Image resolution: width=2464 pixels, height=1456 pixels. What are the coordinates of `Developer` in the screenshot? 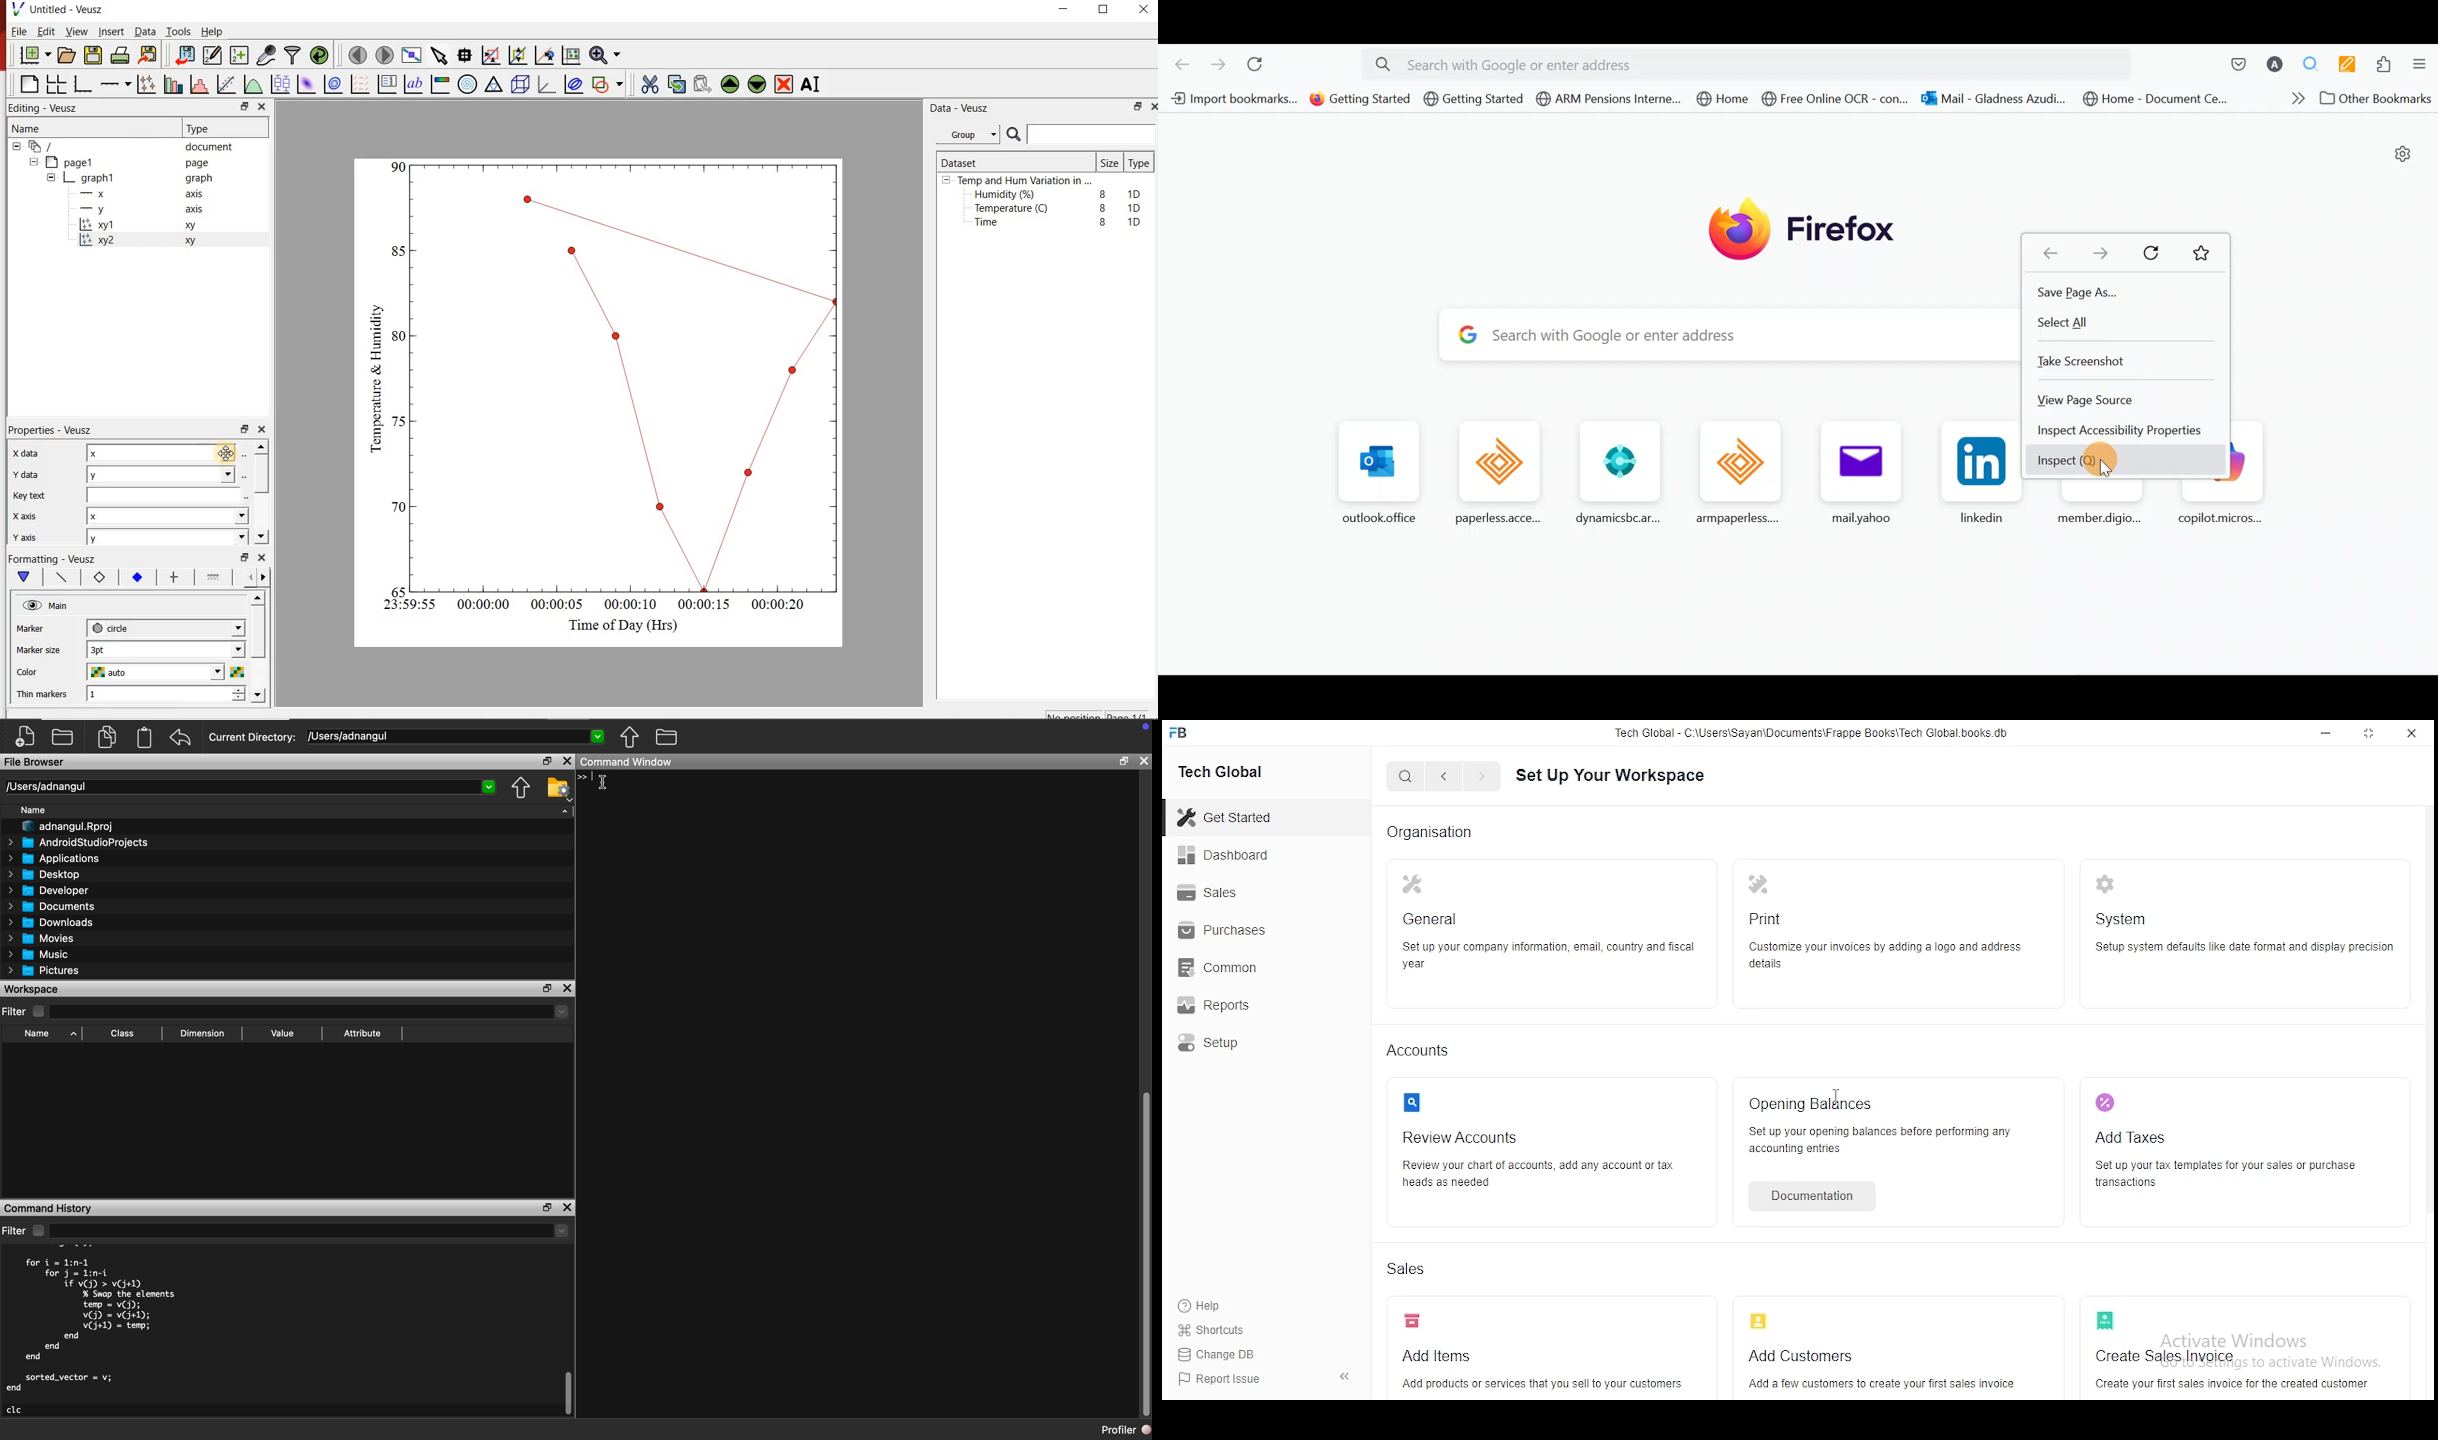 It's located at (49, 891).